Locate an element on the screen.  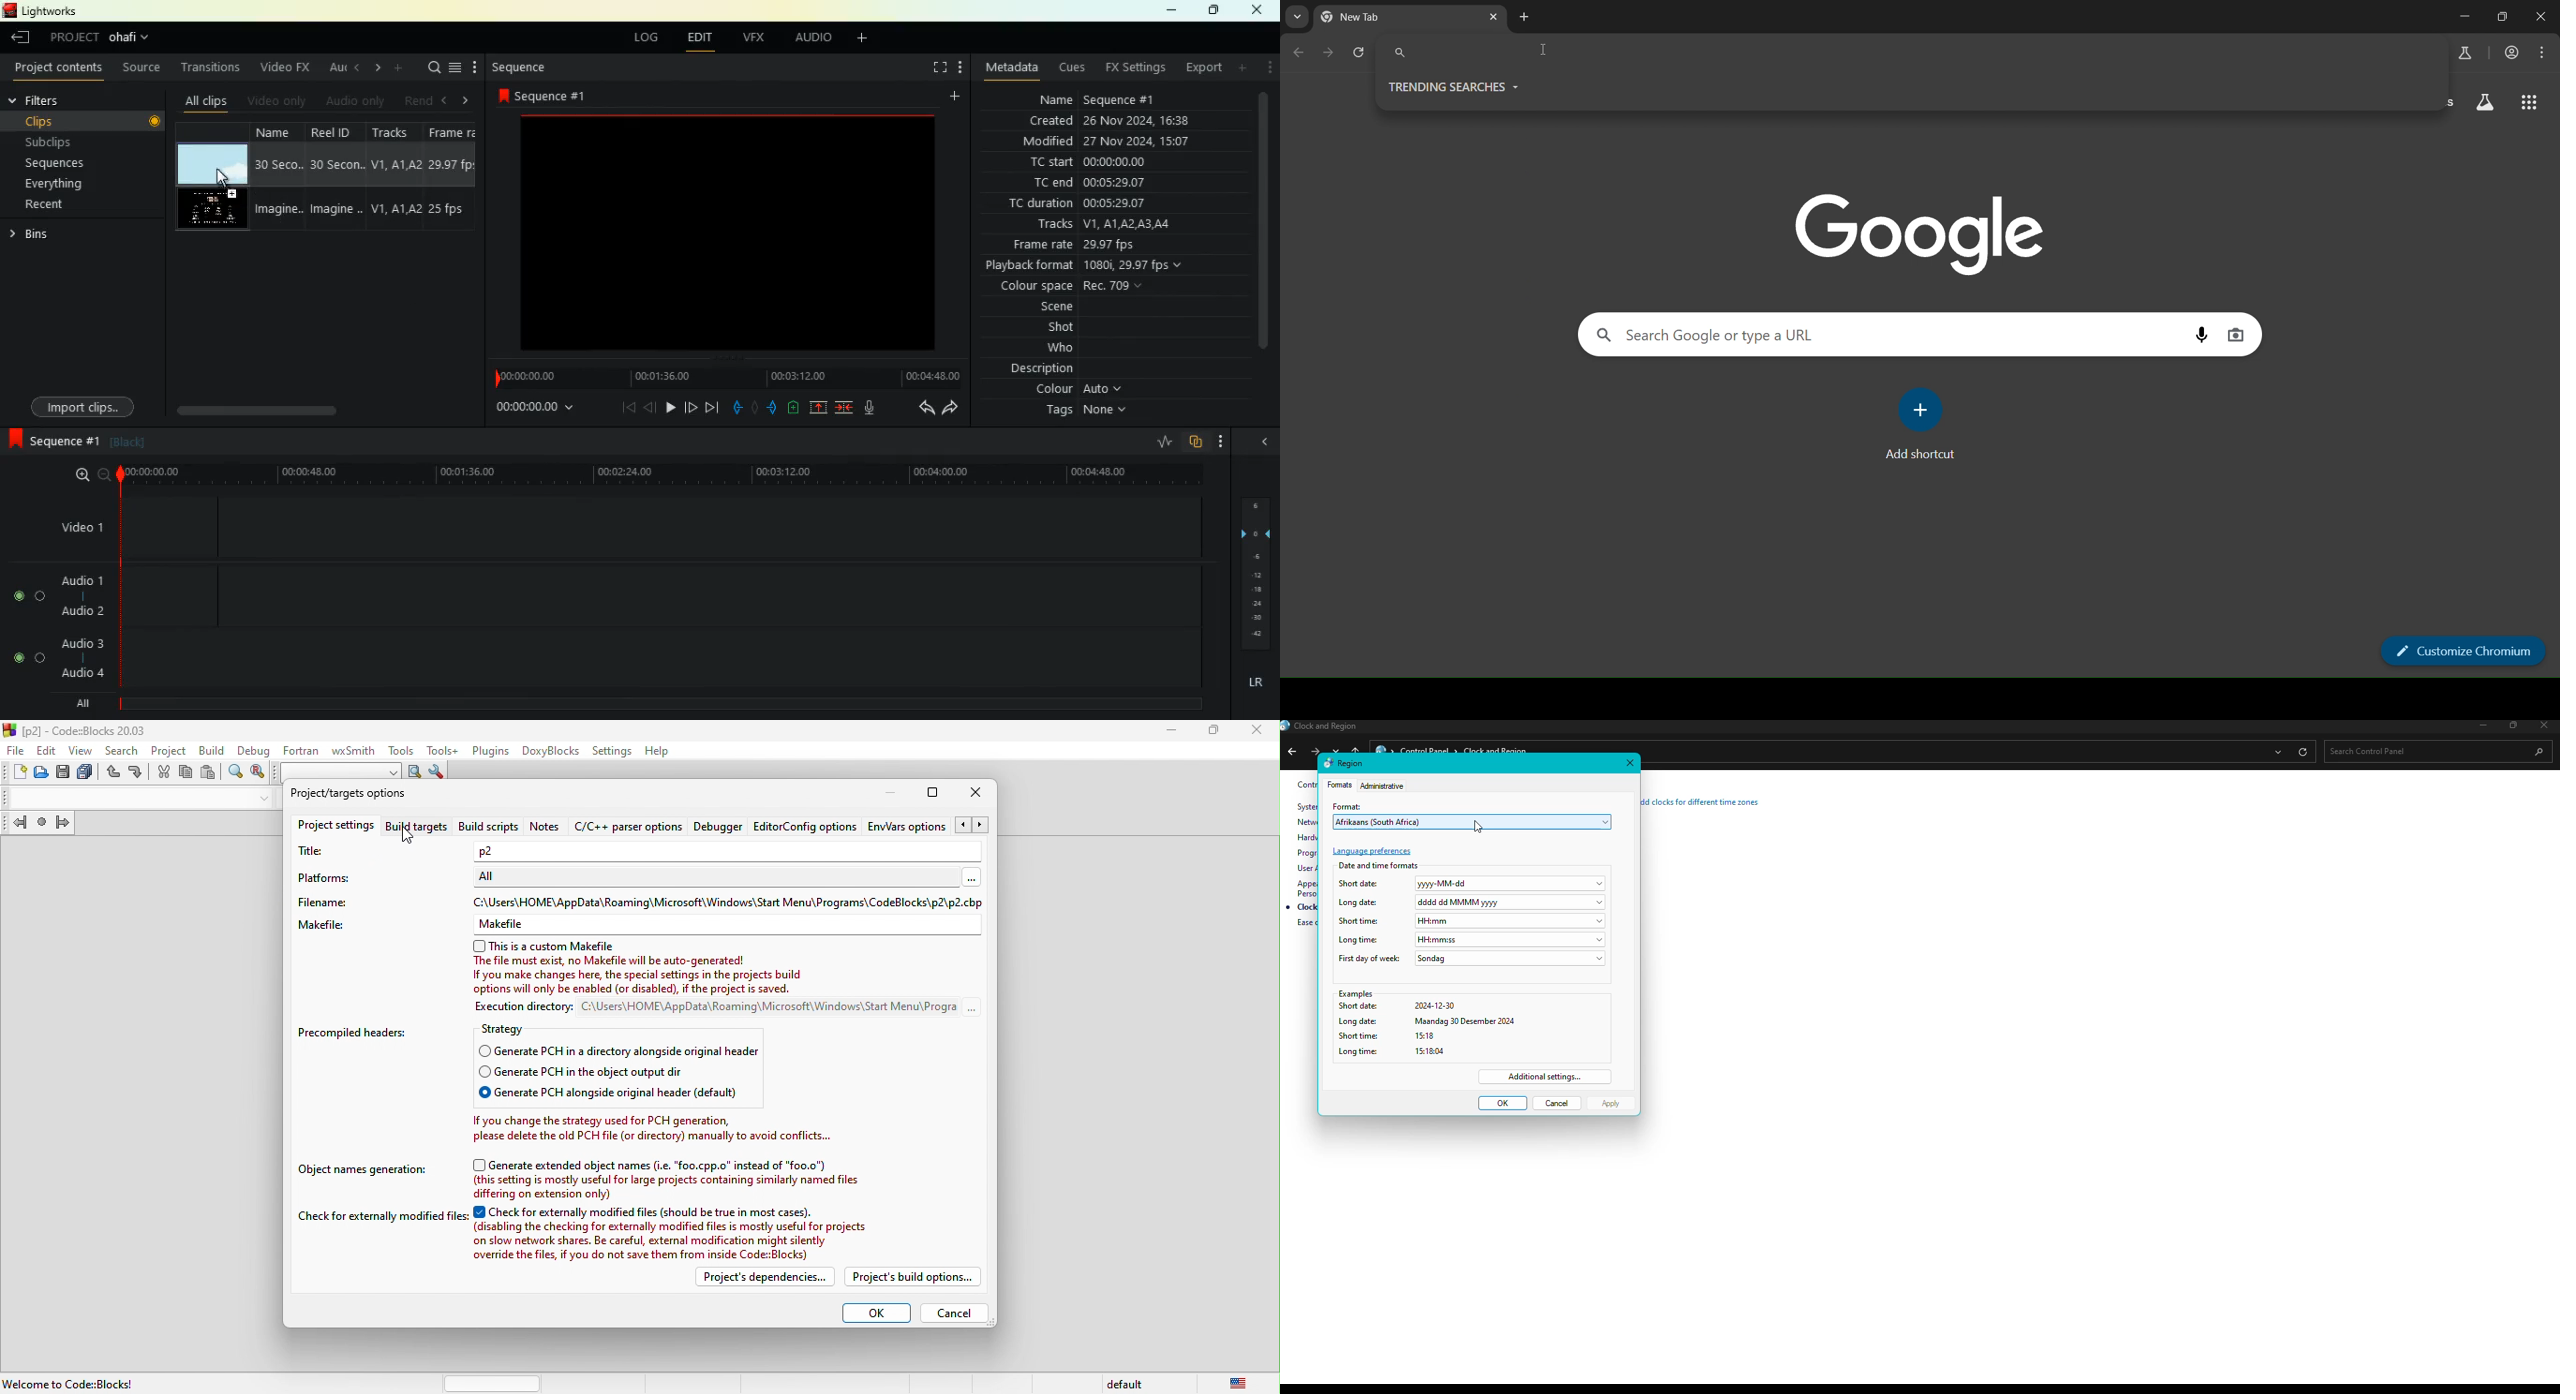
V1, A1LA2 AS AL is located at coordinates (1132, 223).